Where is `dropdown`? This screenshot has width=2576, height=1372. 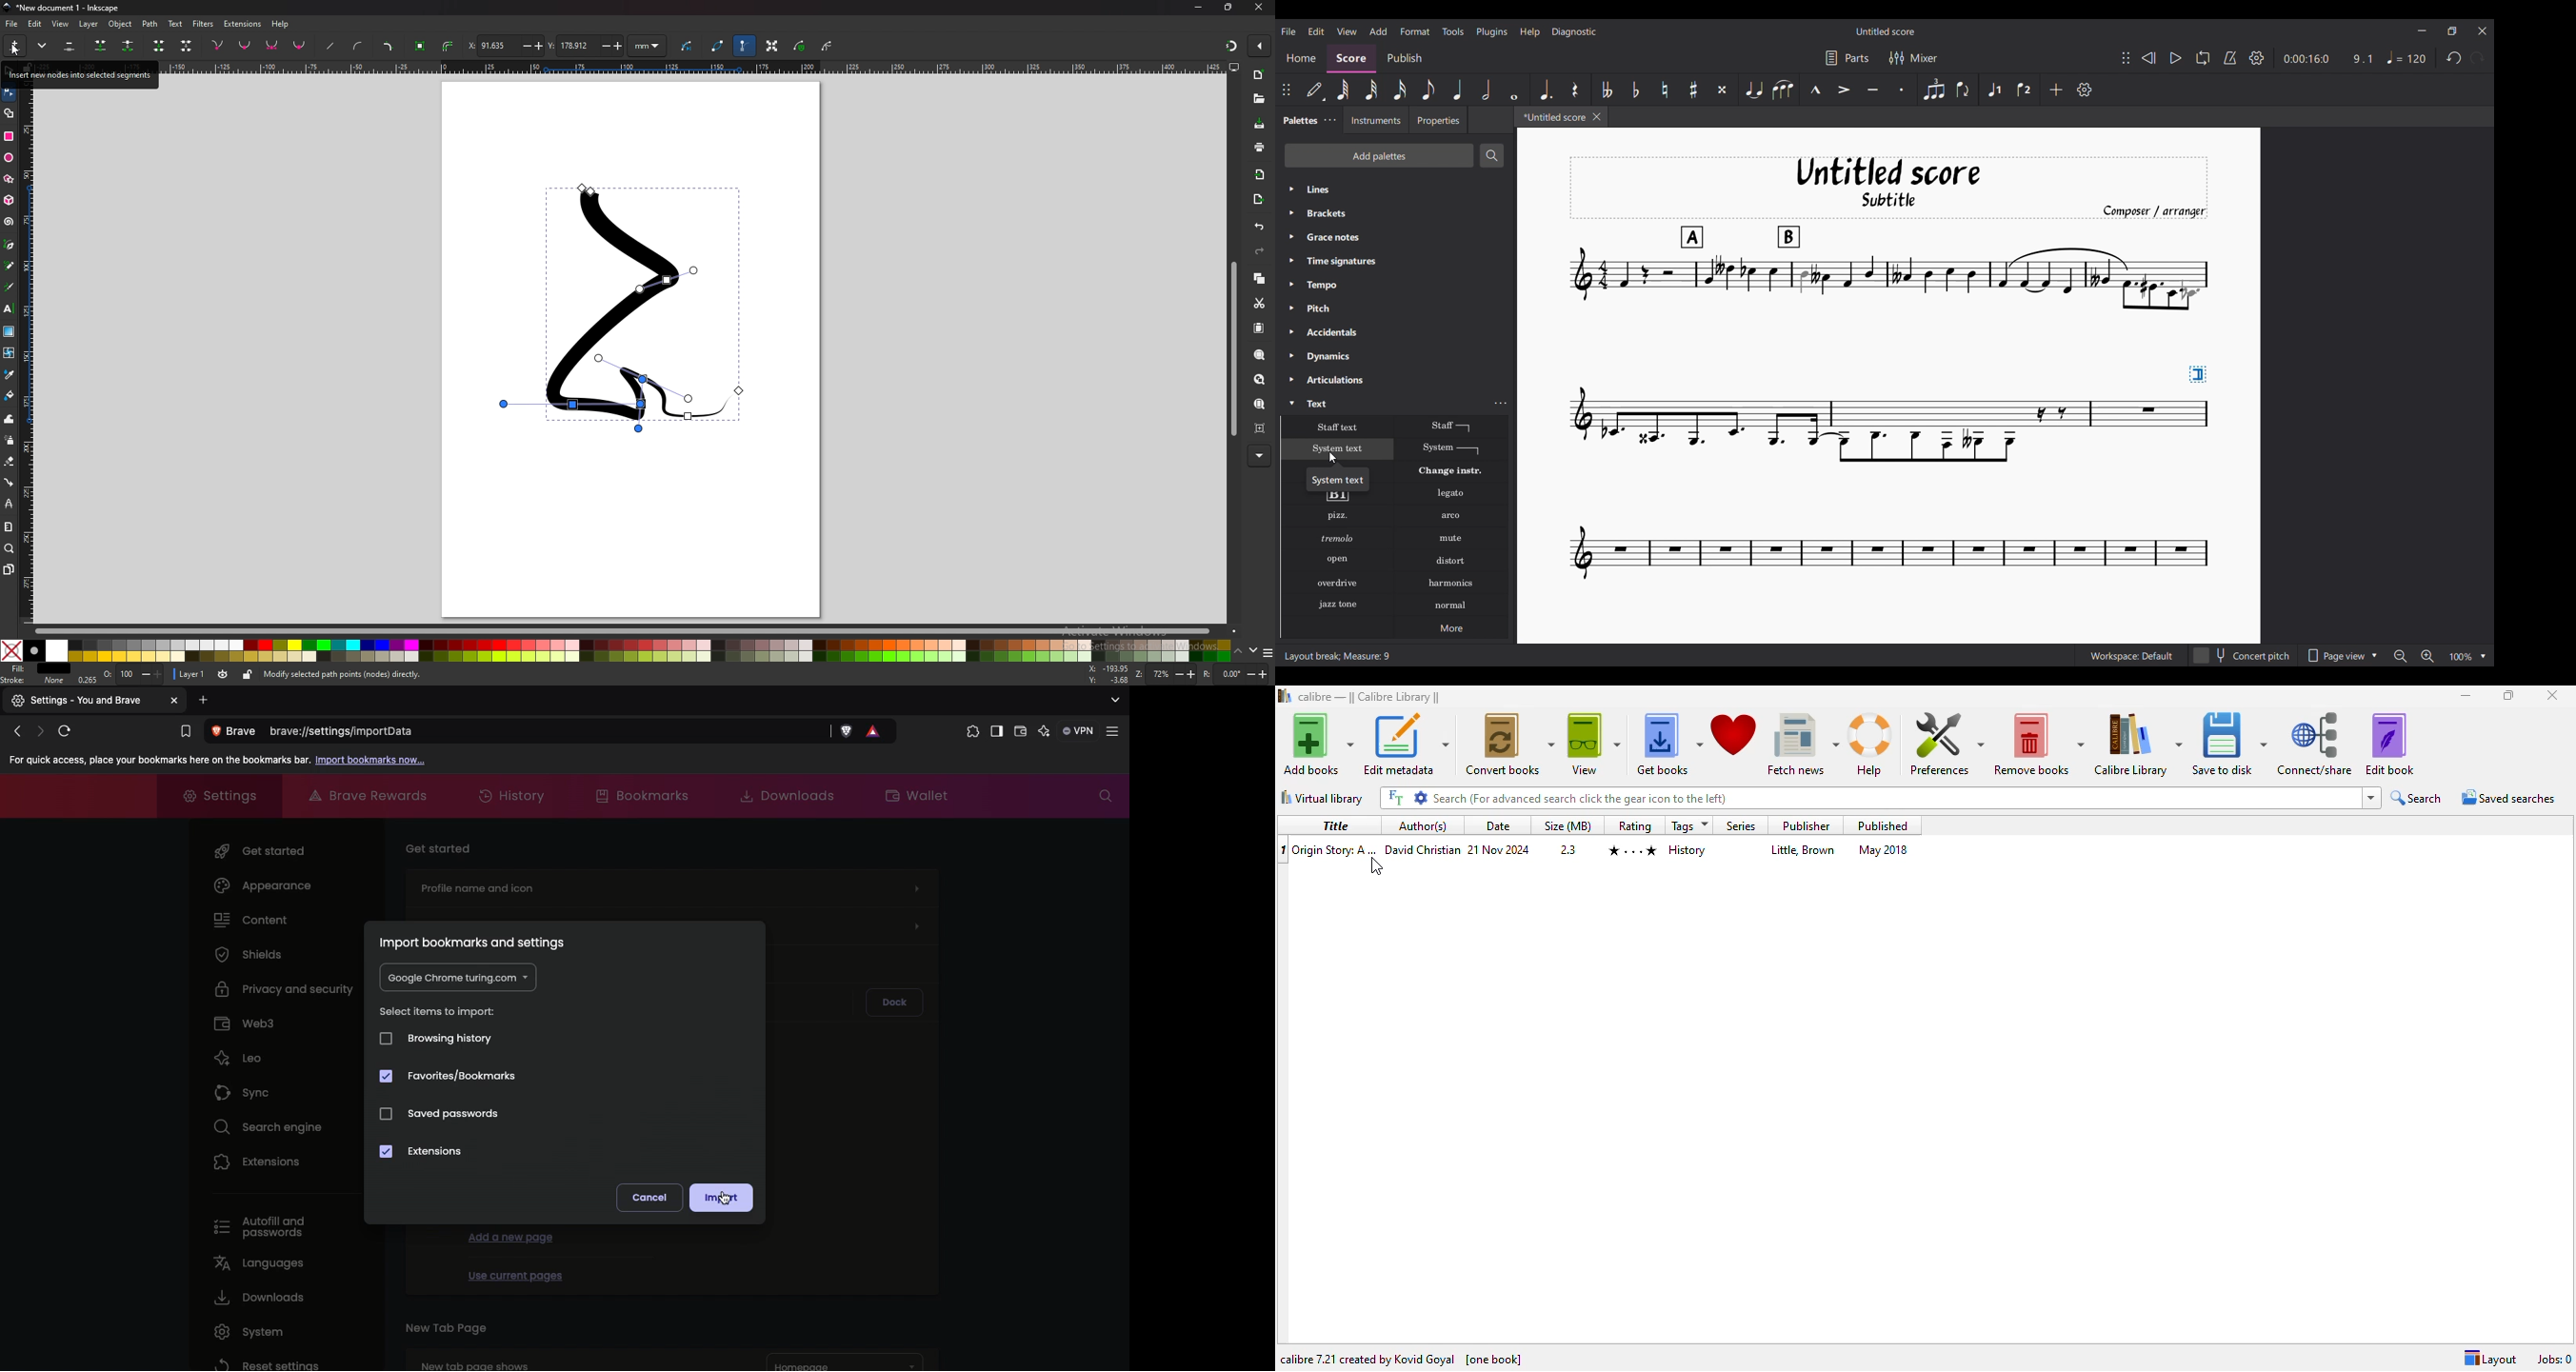
dropdown is located at coordinates (2373, 797).